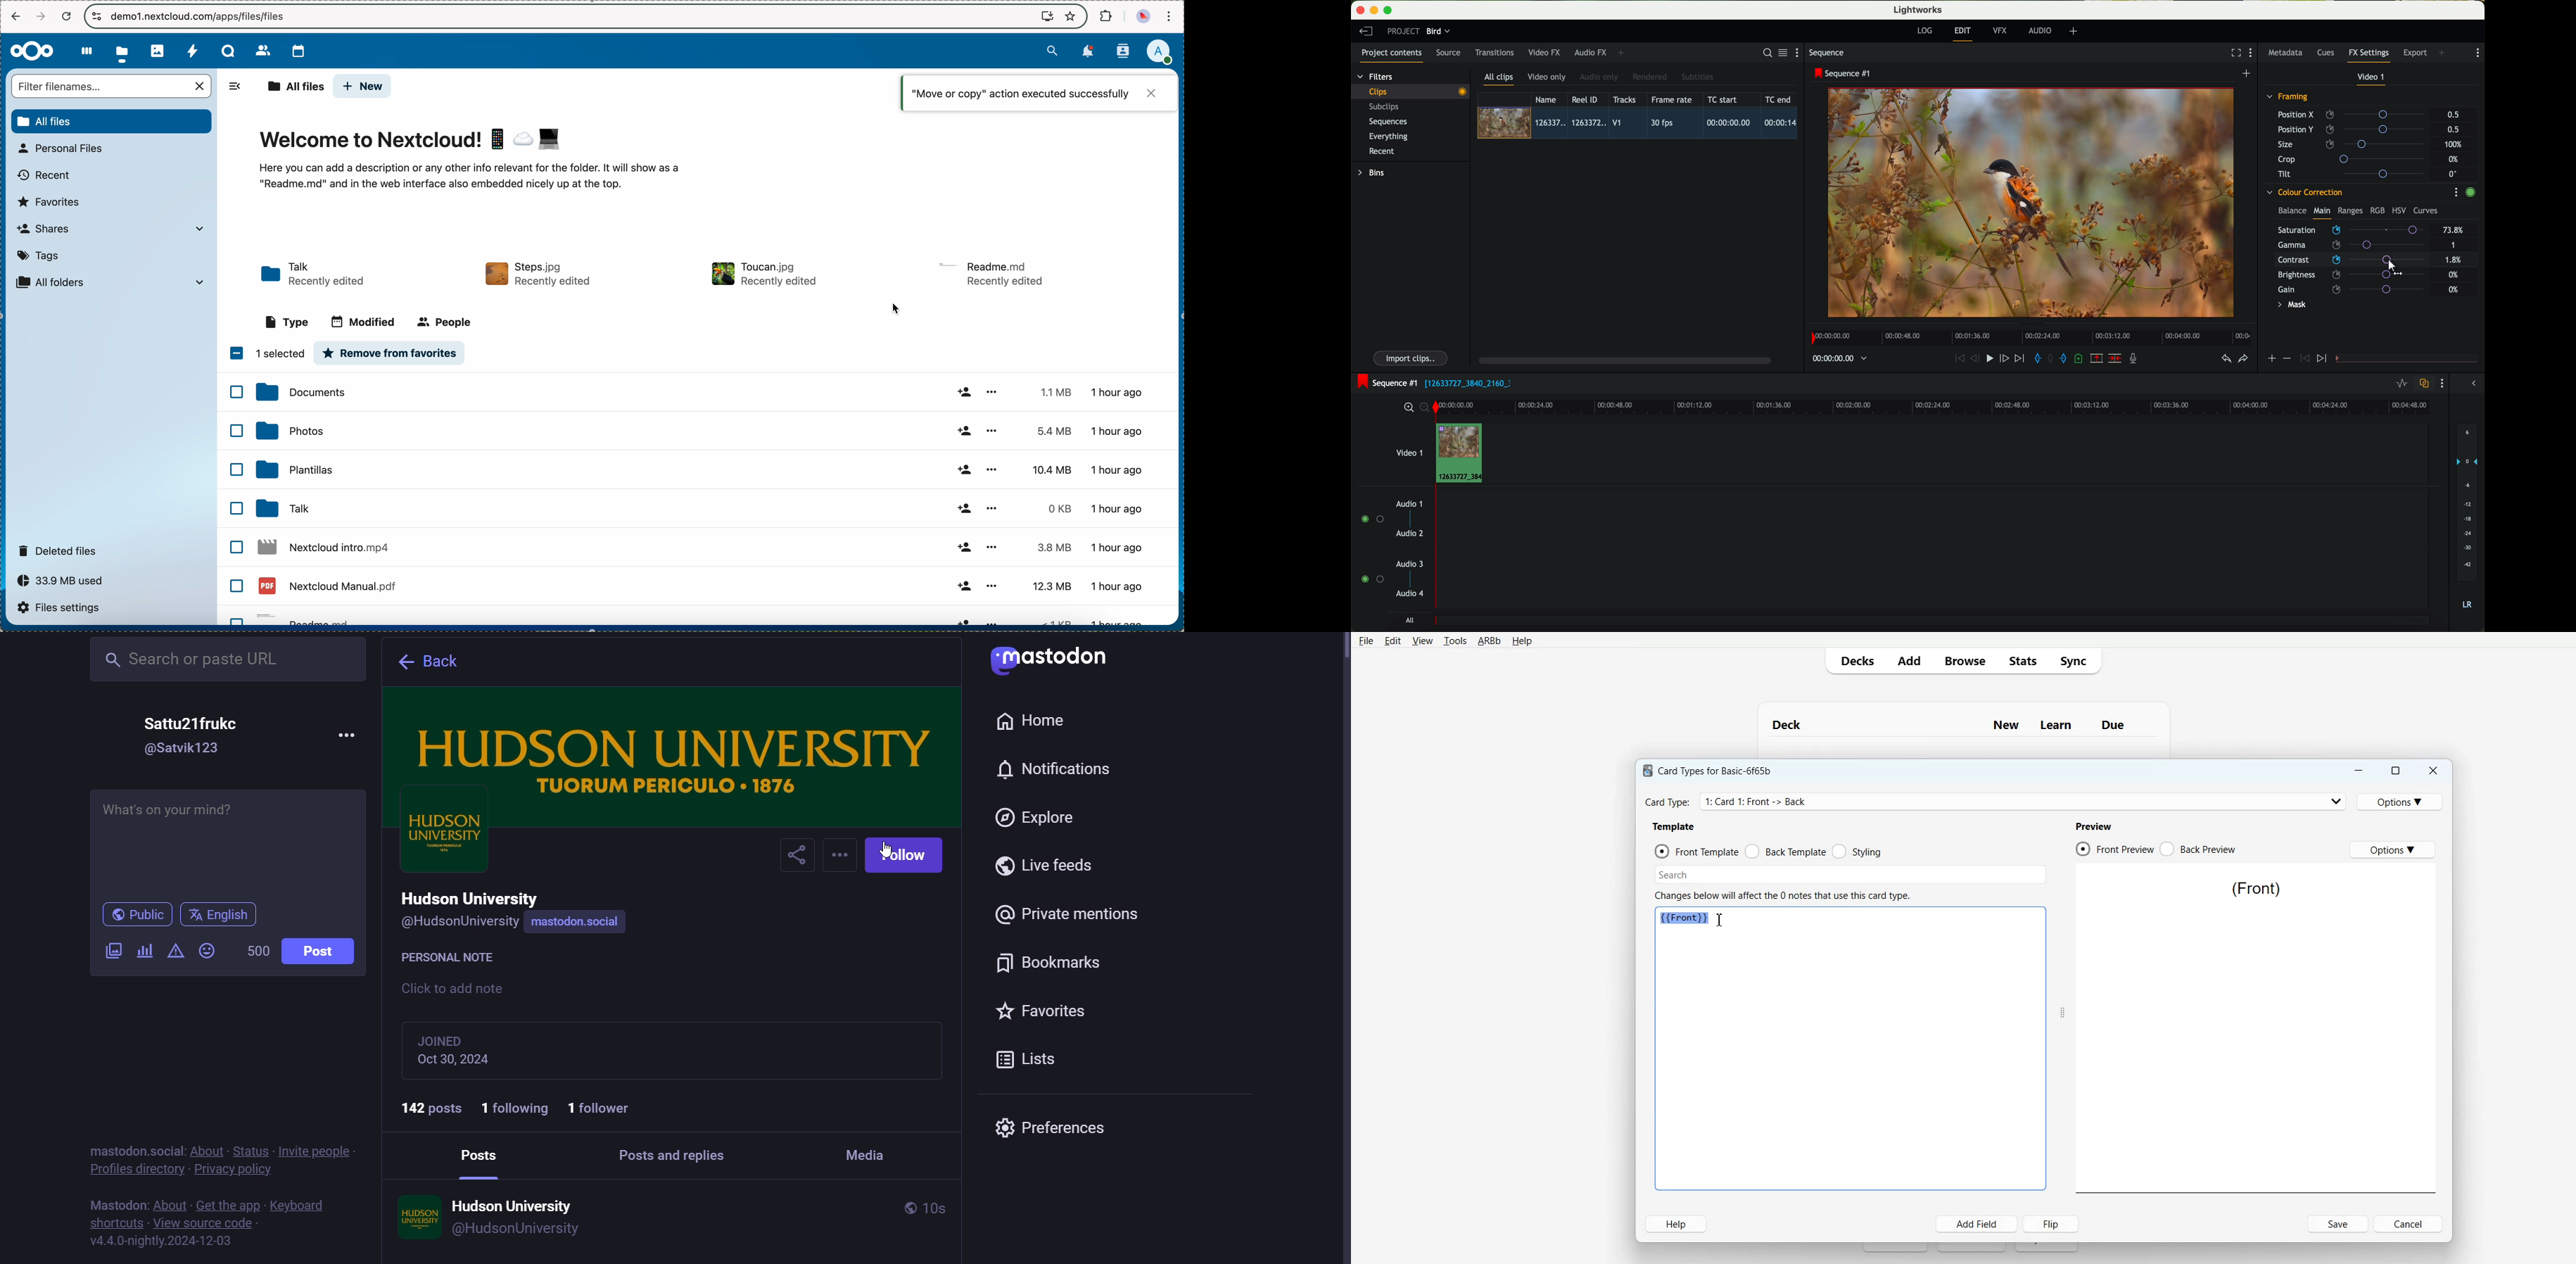 The image size is (2576, 1288). What do you see at coordinates (2019, 359) in the screenshot?
I see `move foward` at bounding box center [2019, 359].